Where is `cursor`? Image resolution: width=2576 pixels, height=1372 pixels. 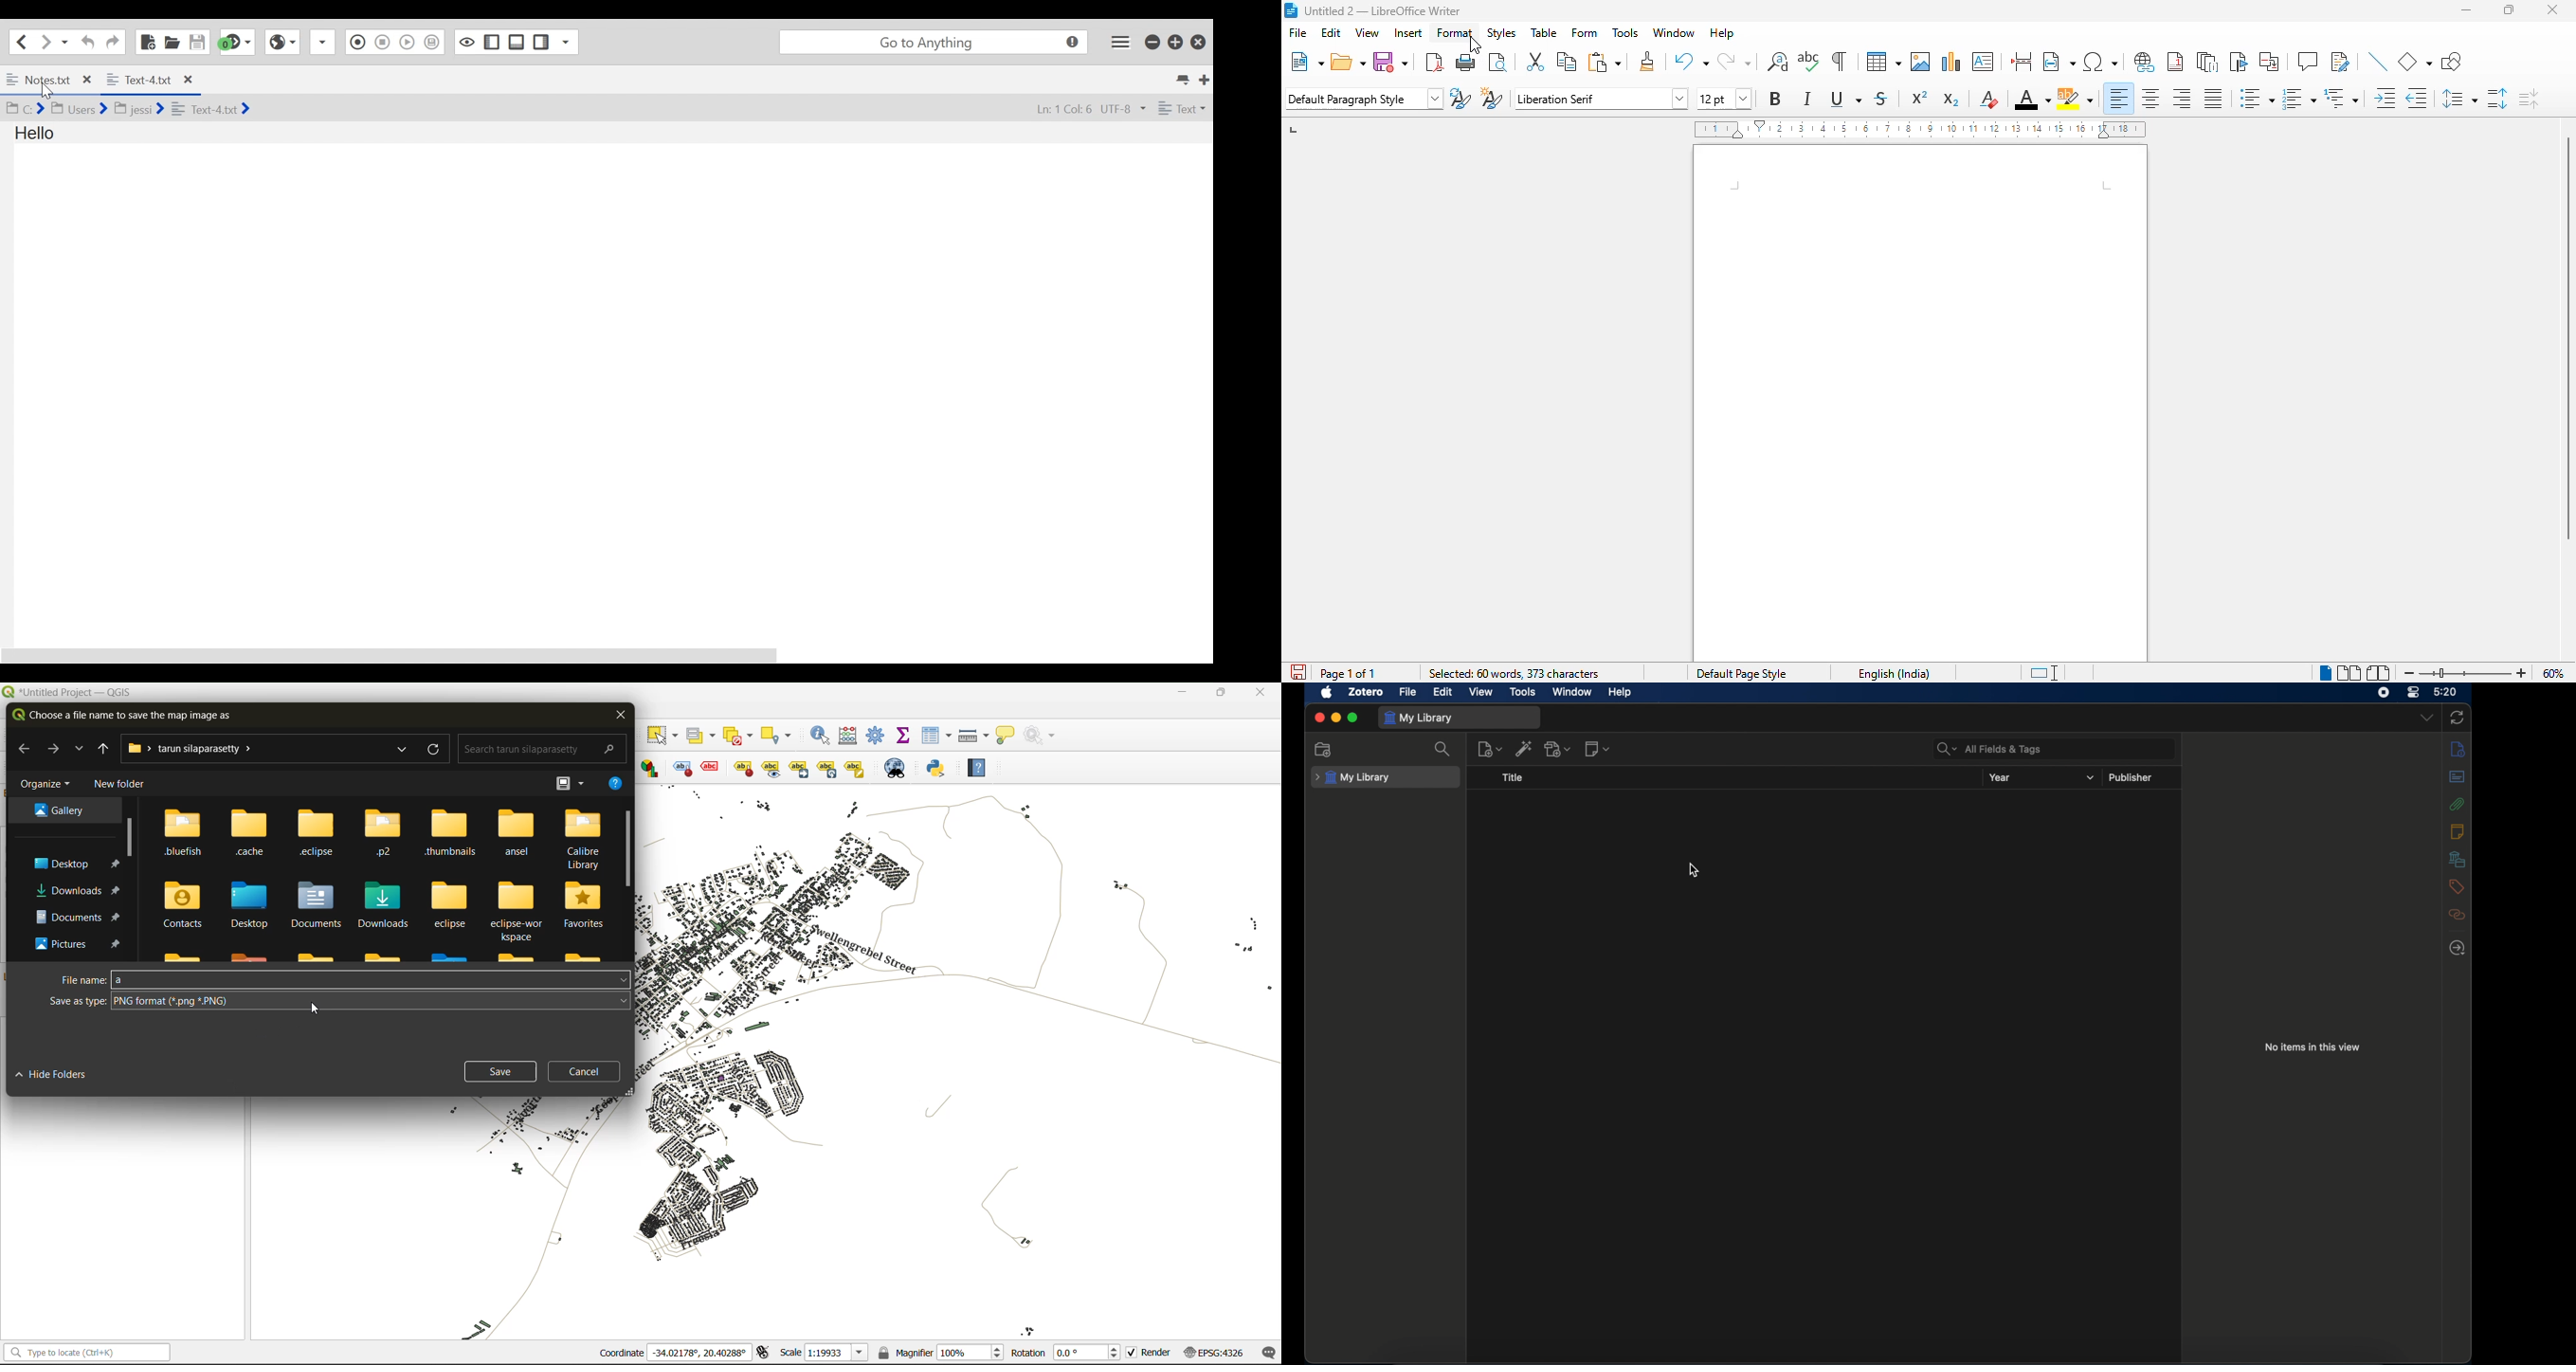 cursor is located at coordinates (1694, 870).